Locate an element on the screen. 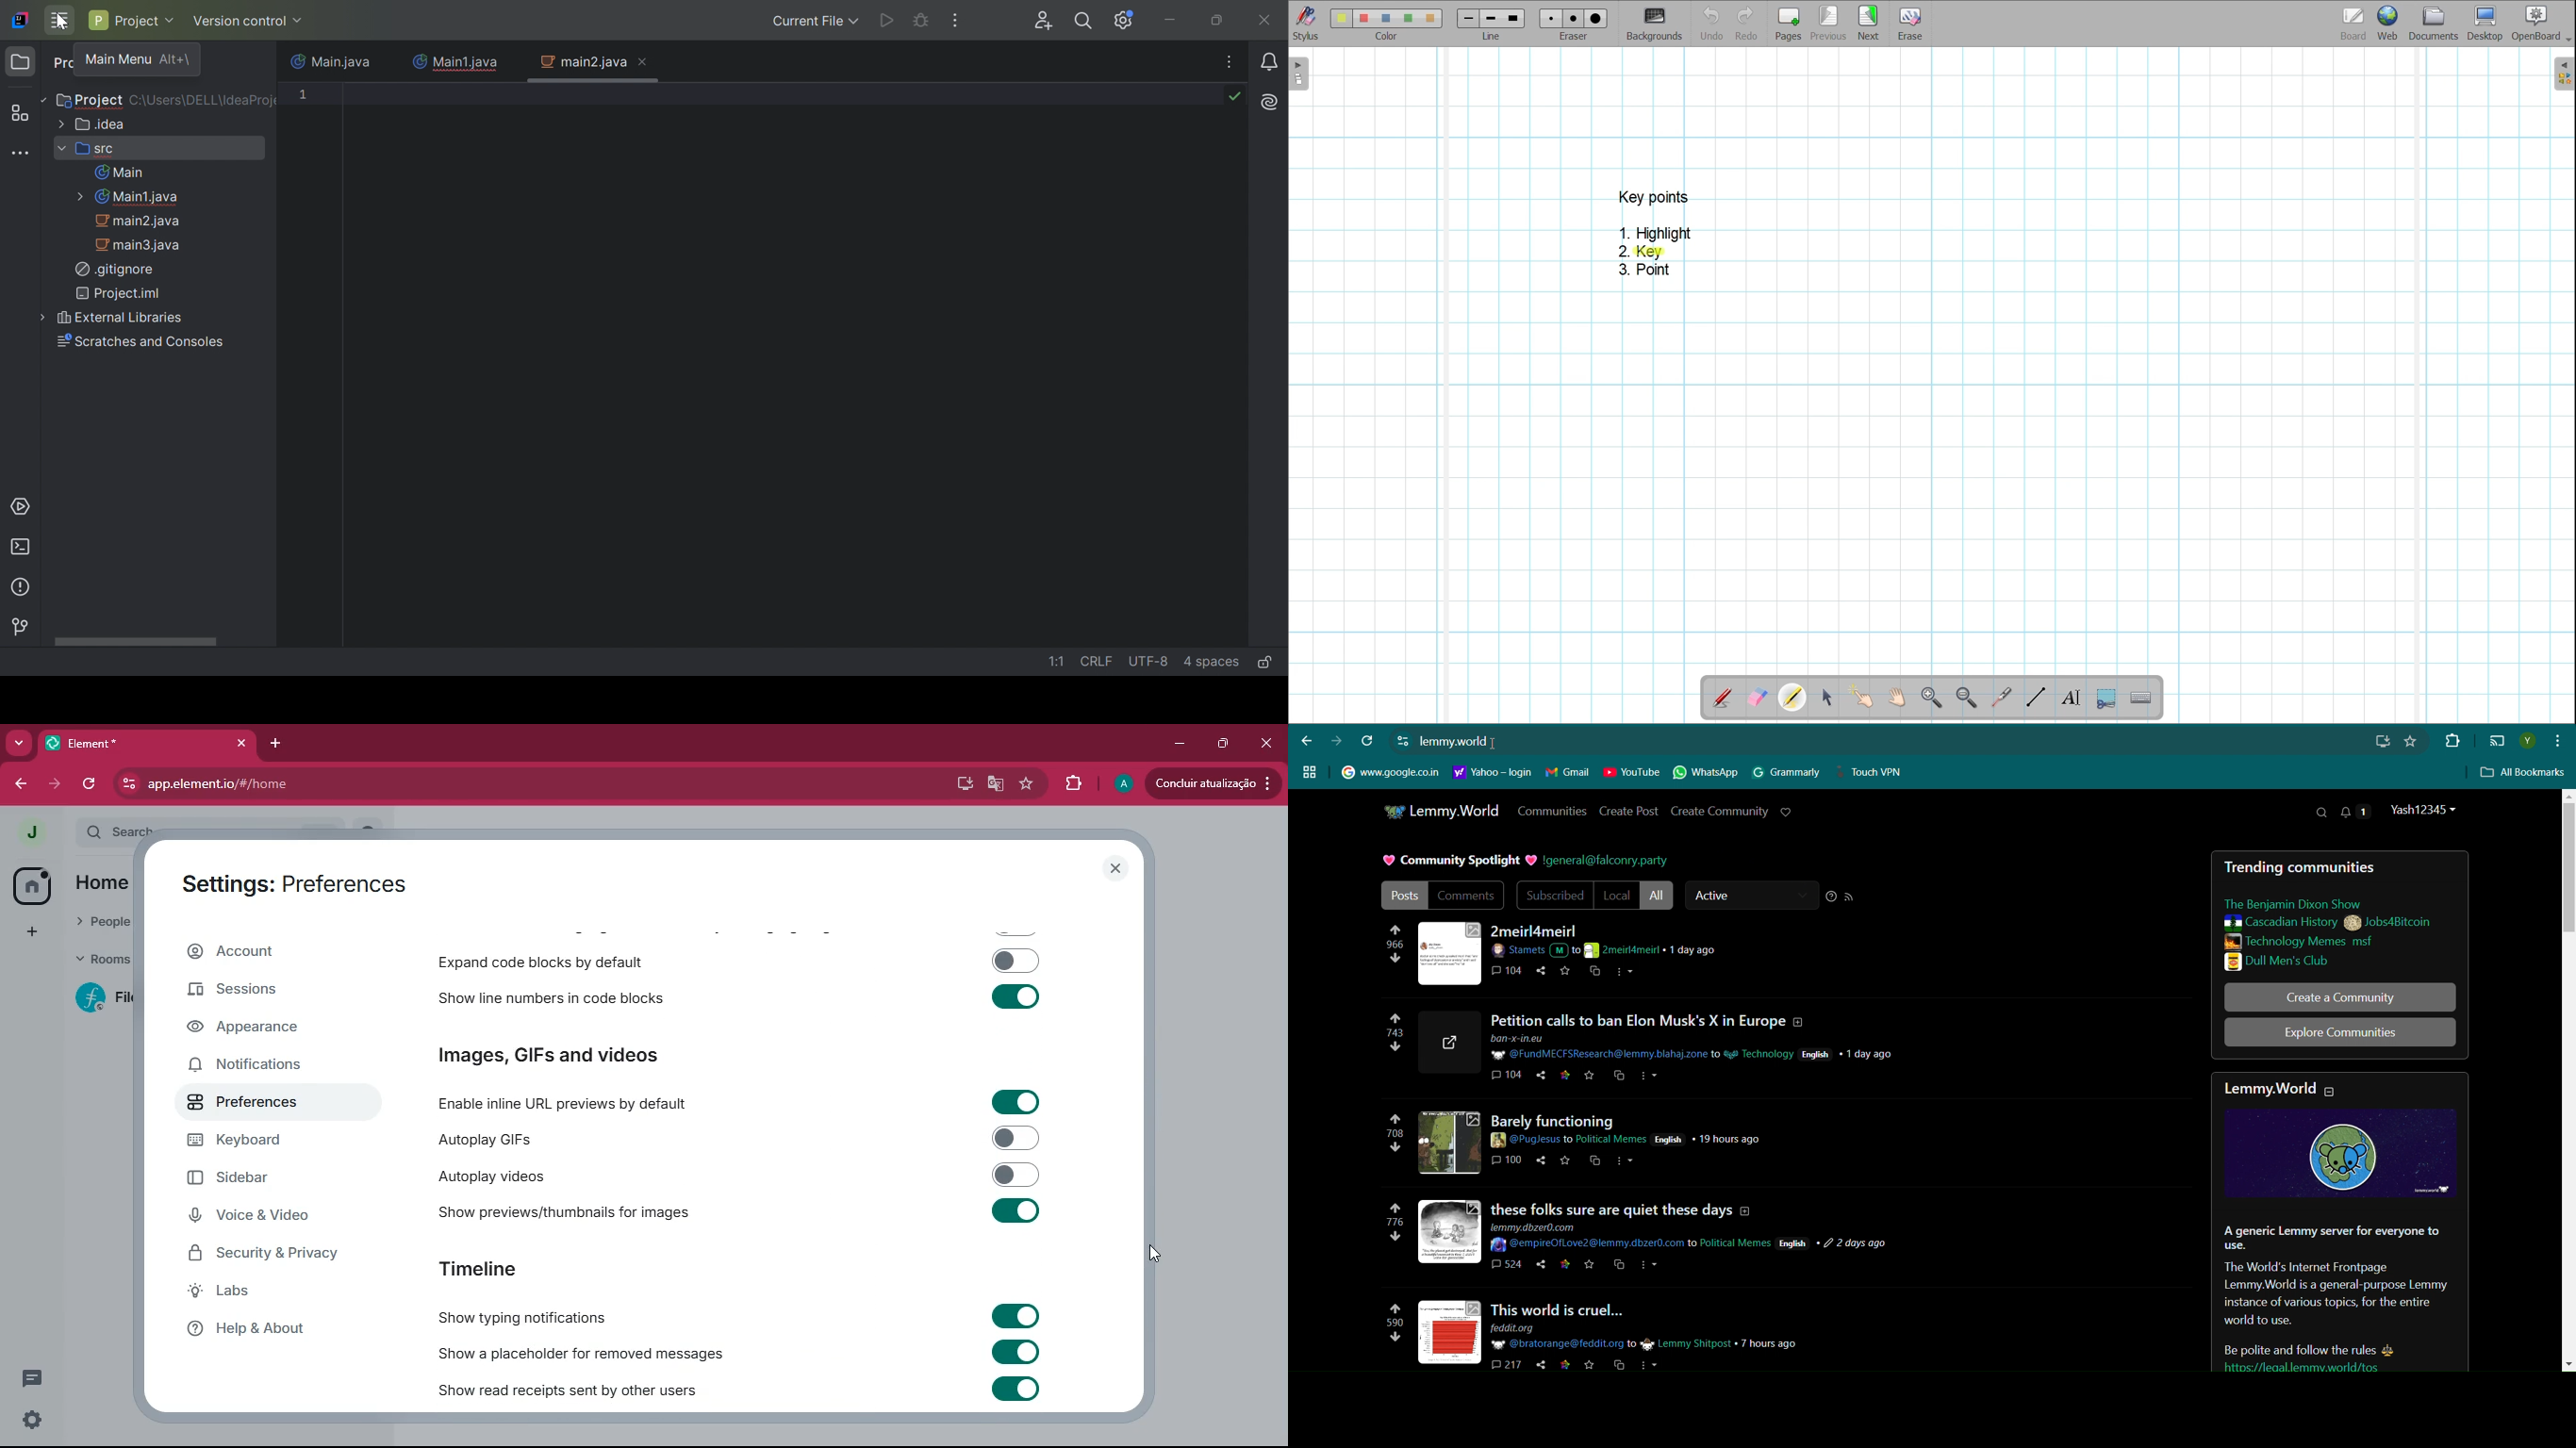 This screenshot has width=2576, height=1456. 776 is located at coordinates (1397, 1228).